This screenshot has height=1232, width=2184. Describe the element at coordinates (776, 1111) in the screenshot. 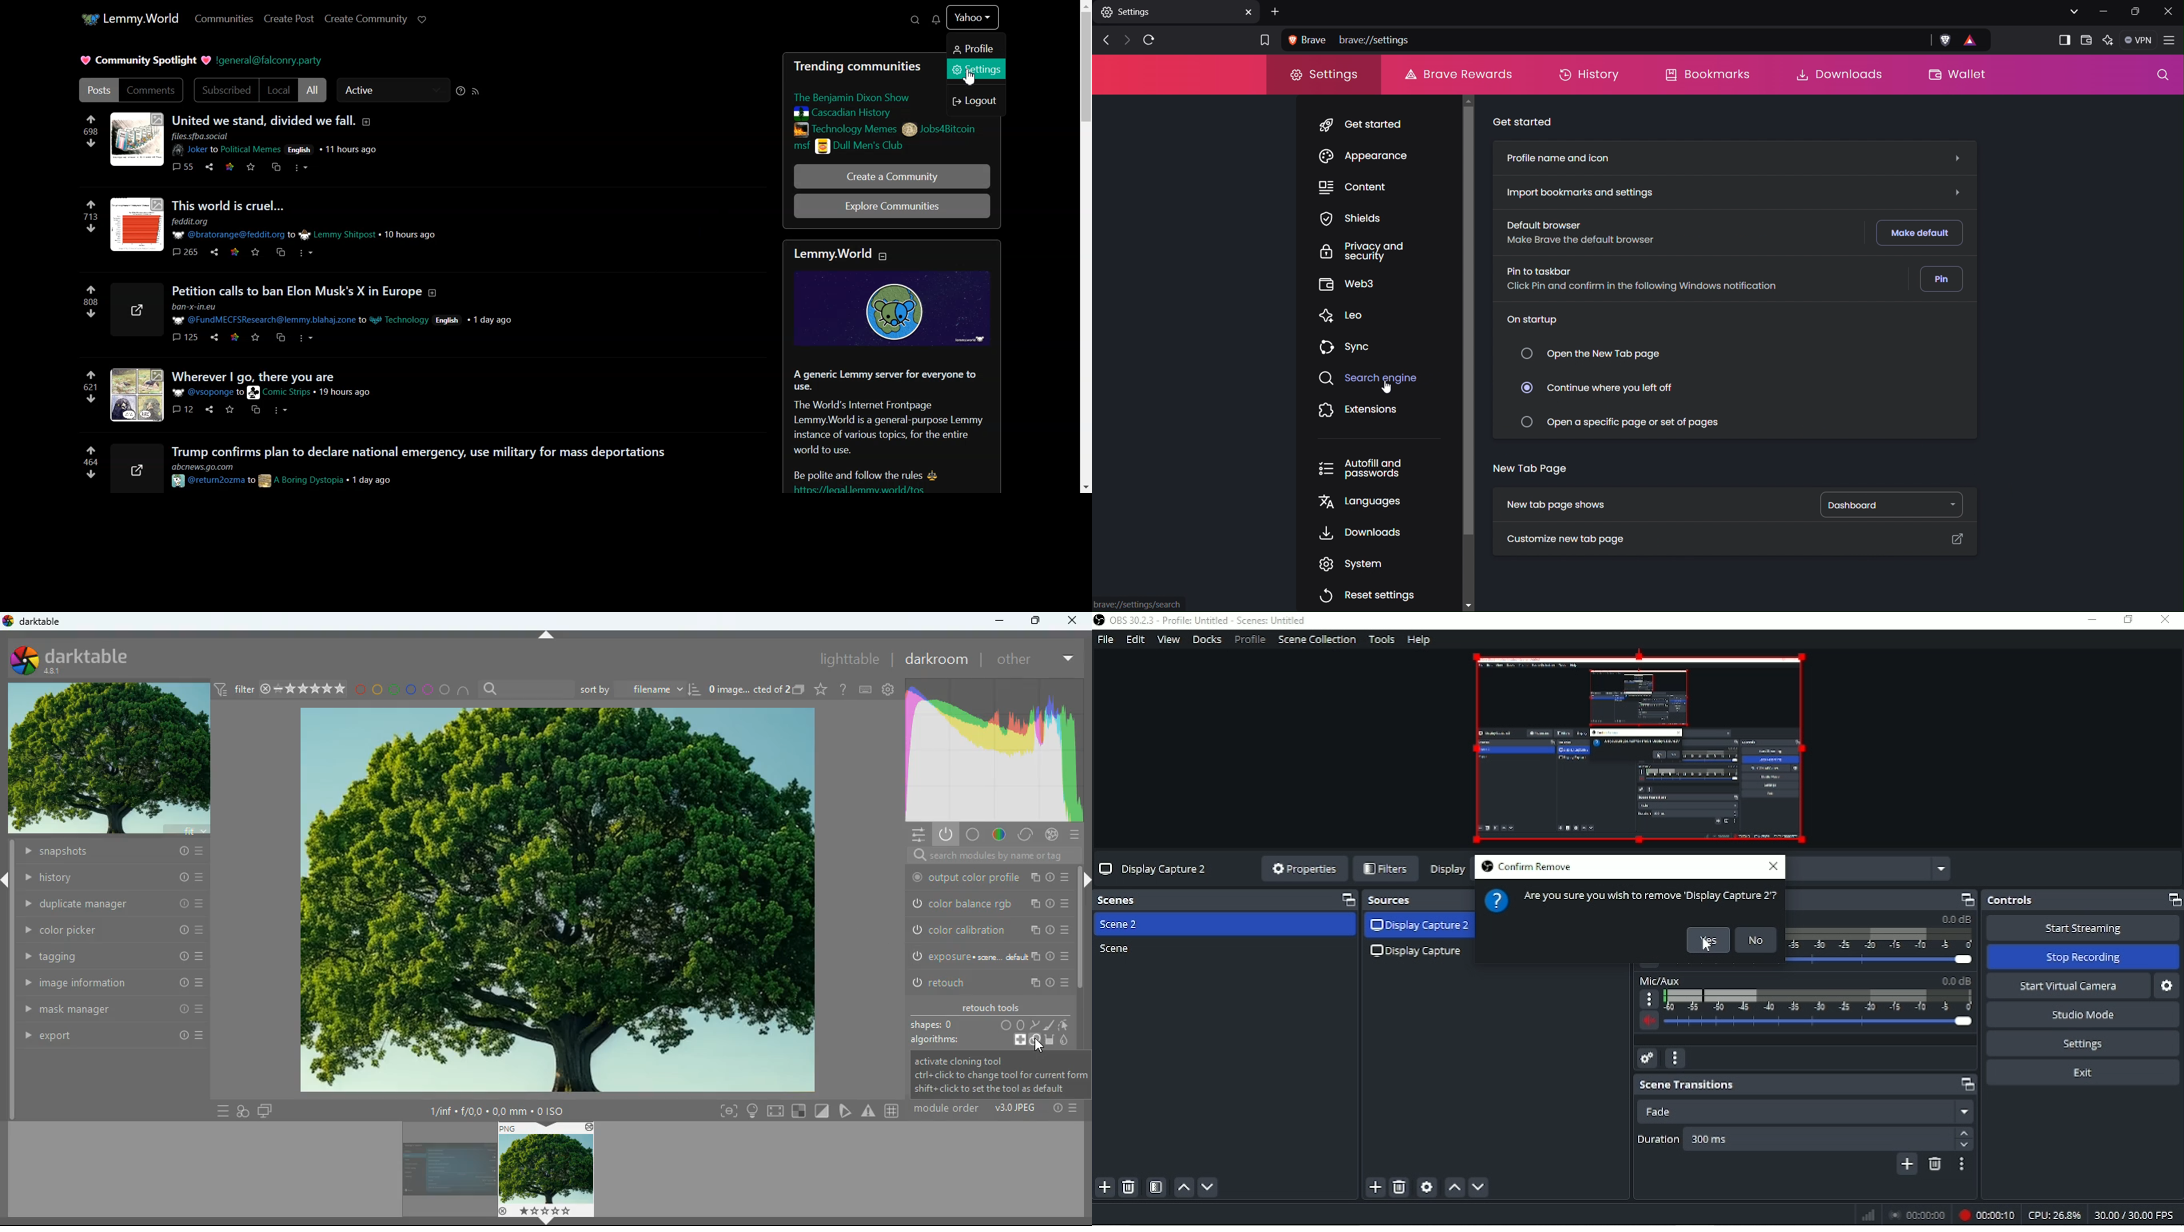

I see `screen` at that location.